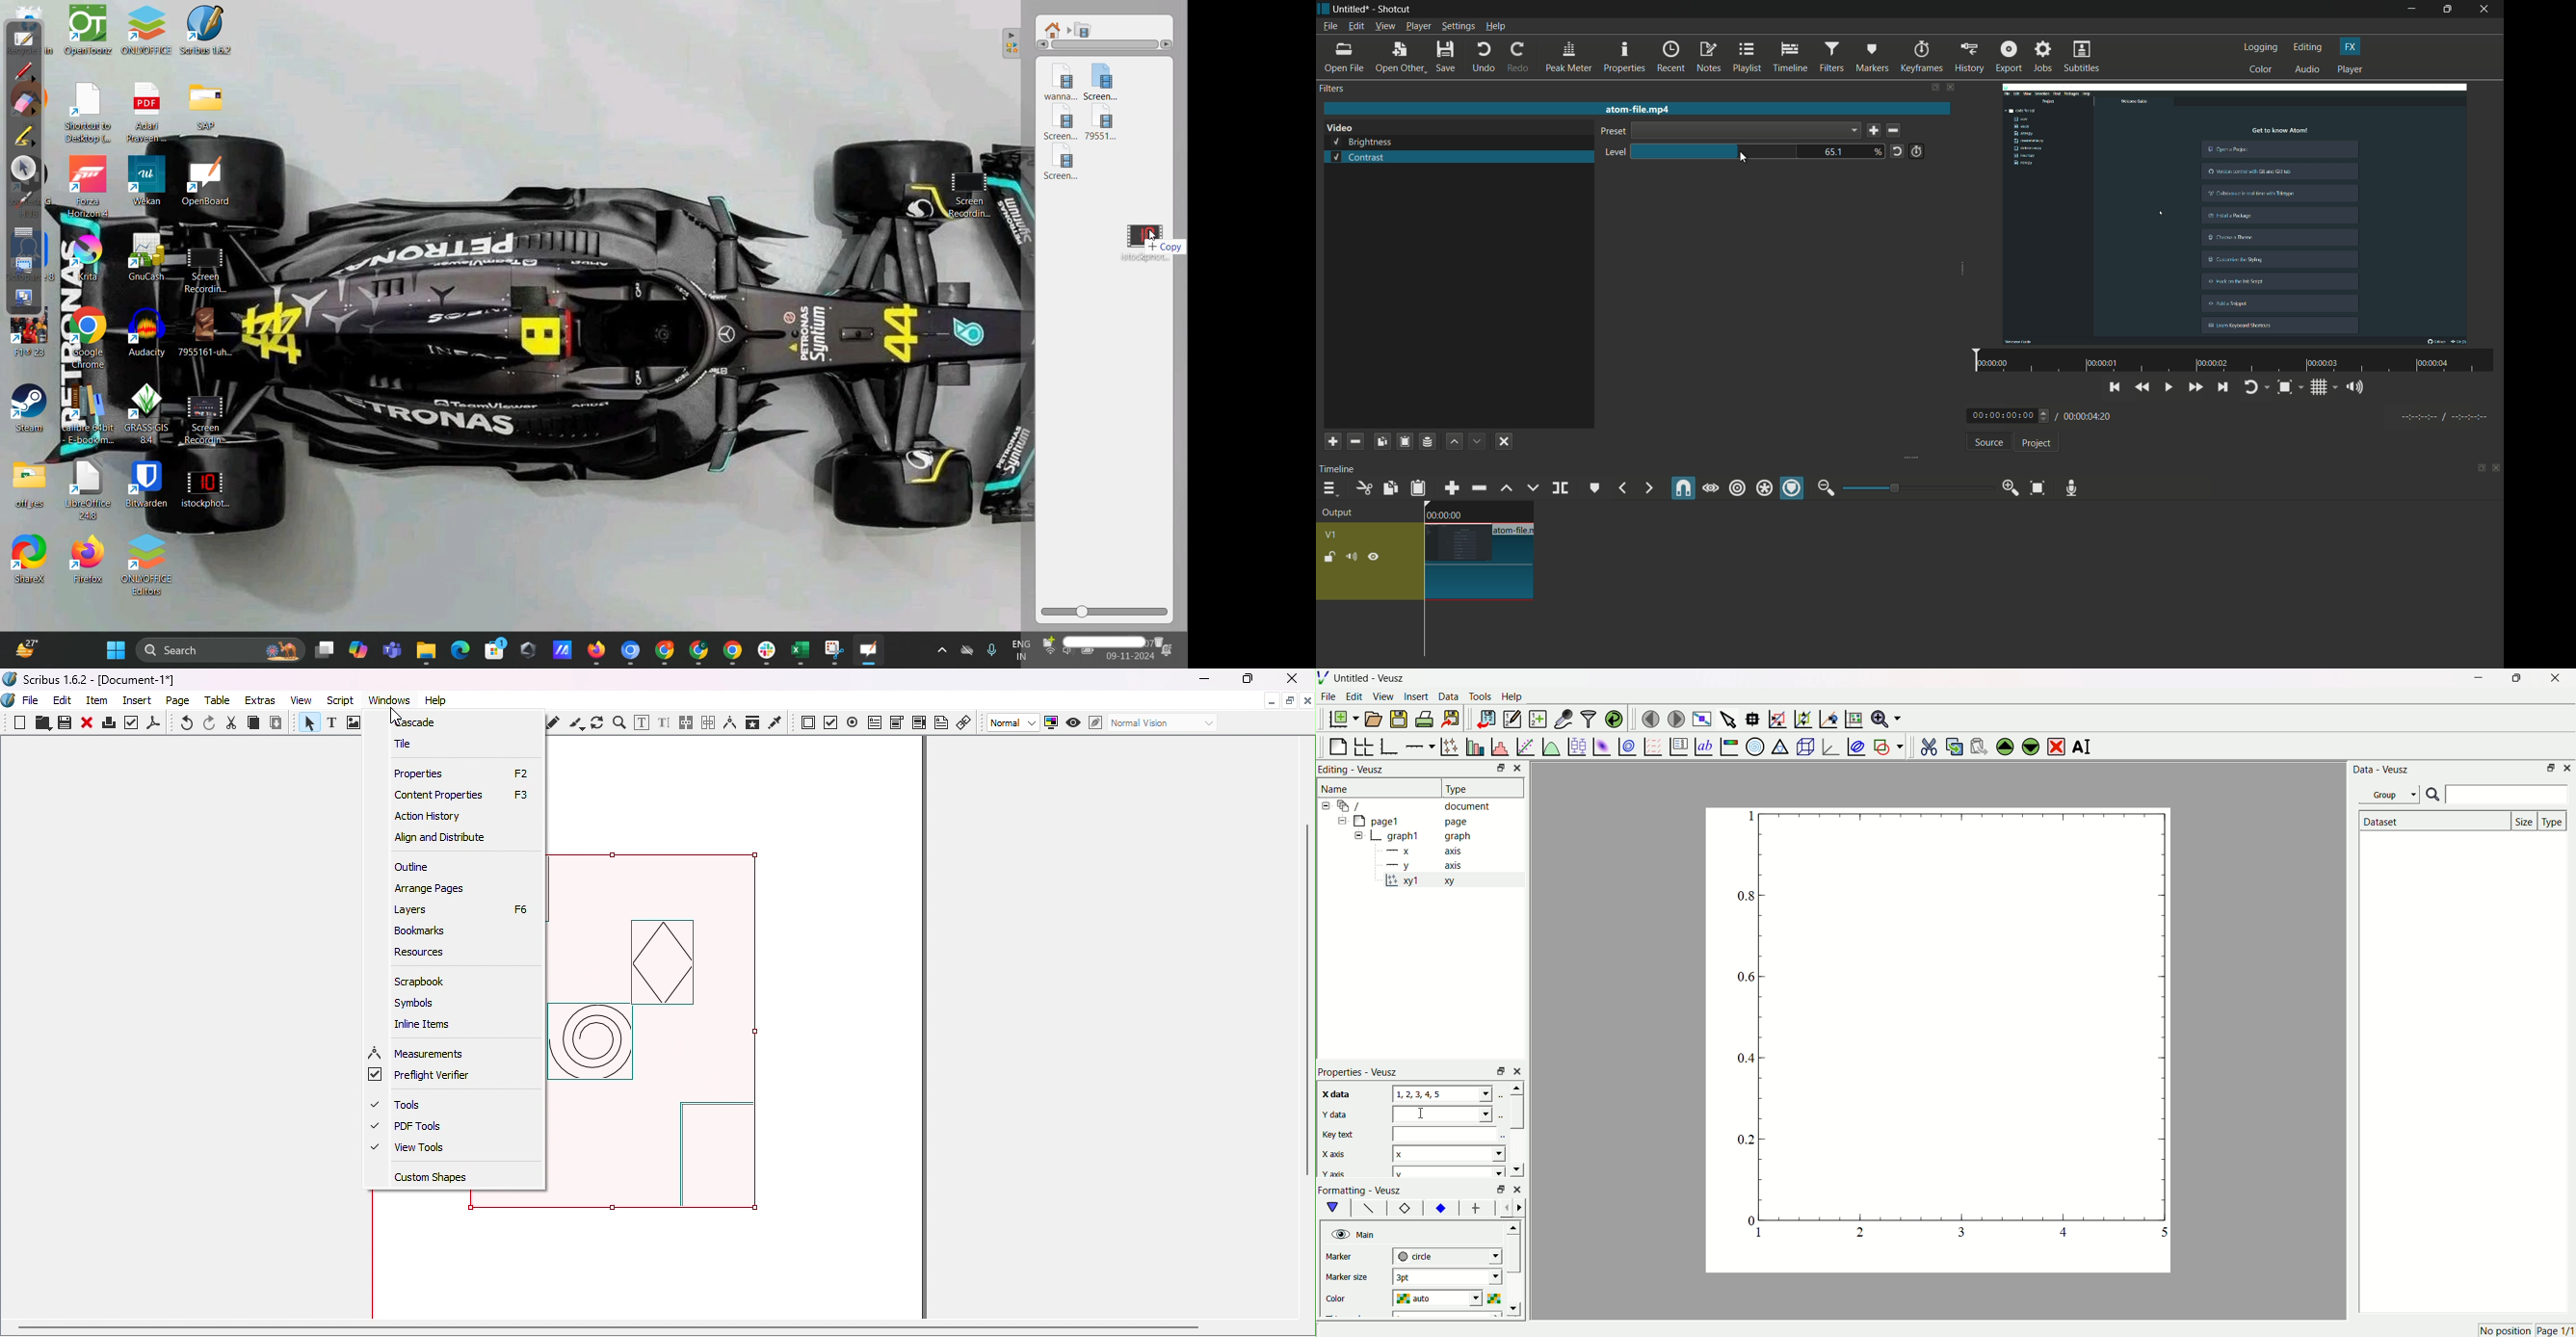  What do you see at coordinates (335, 724) in the screenshot?
I see `Text frame` at bounding box center [335, 724].